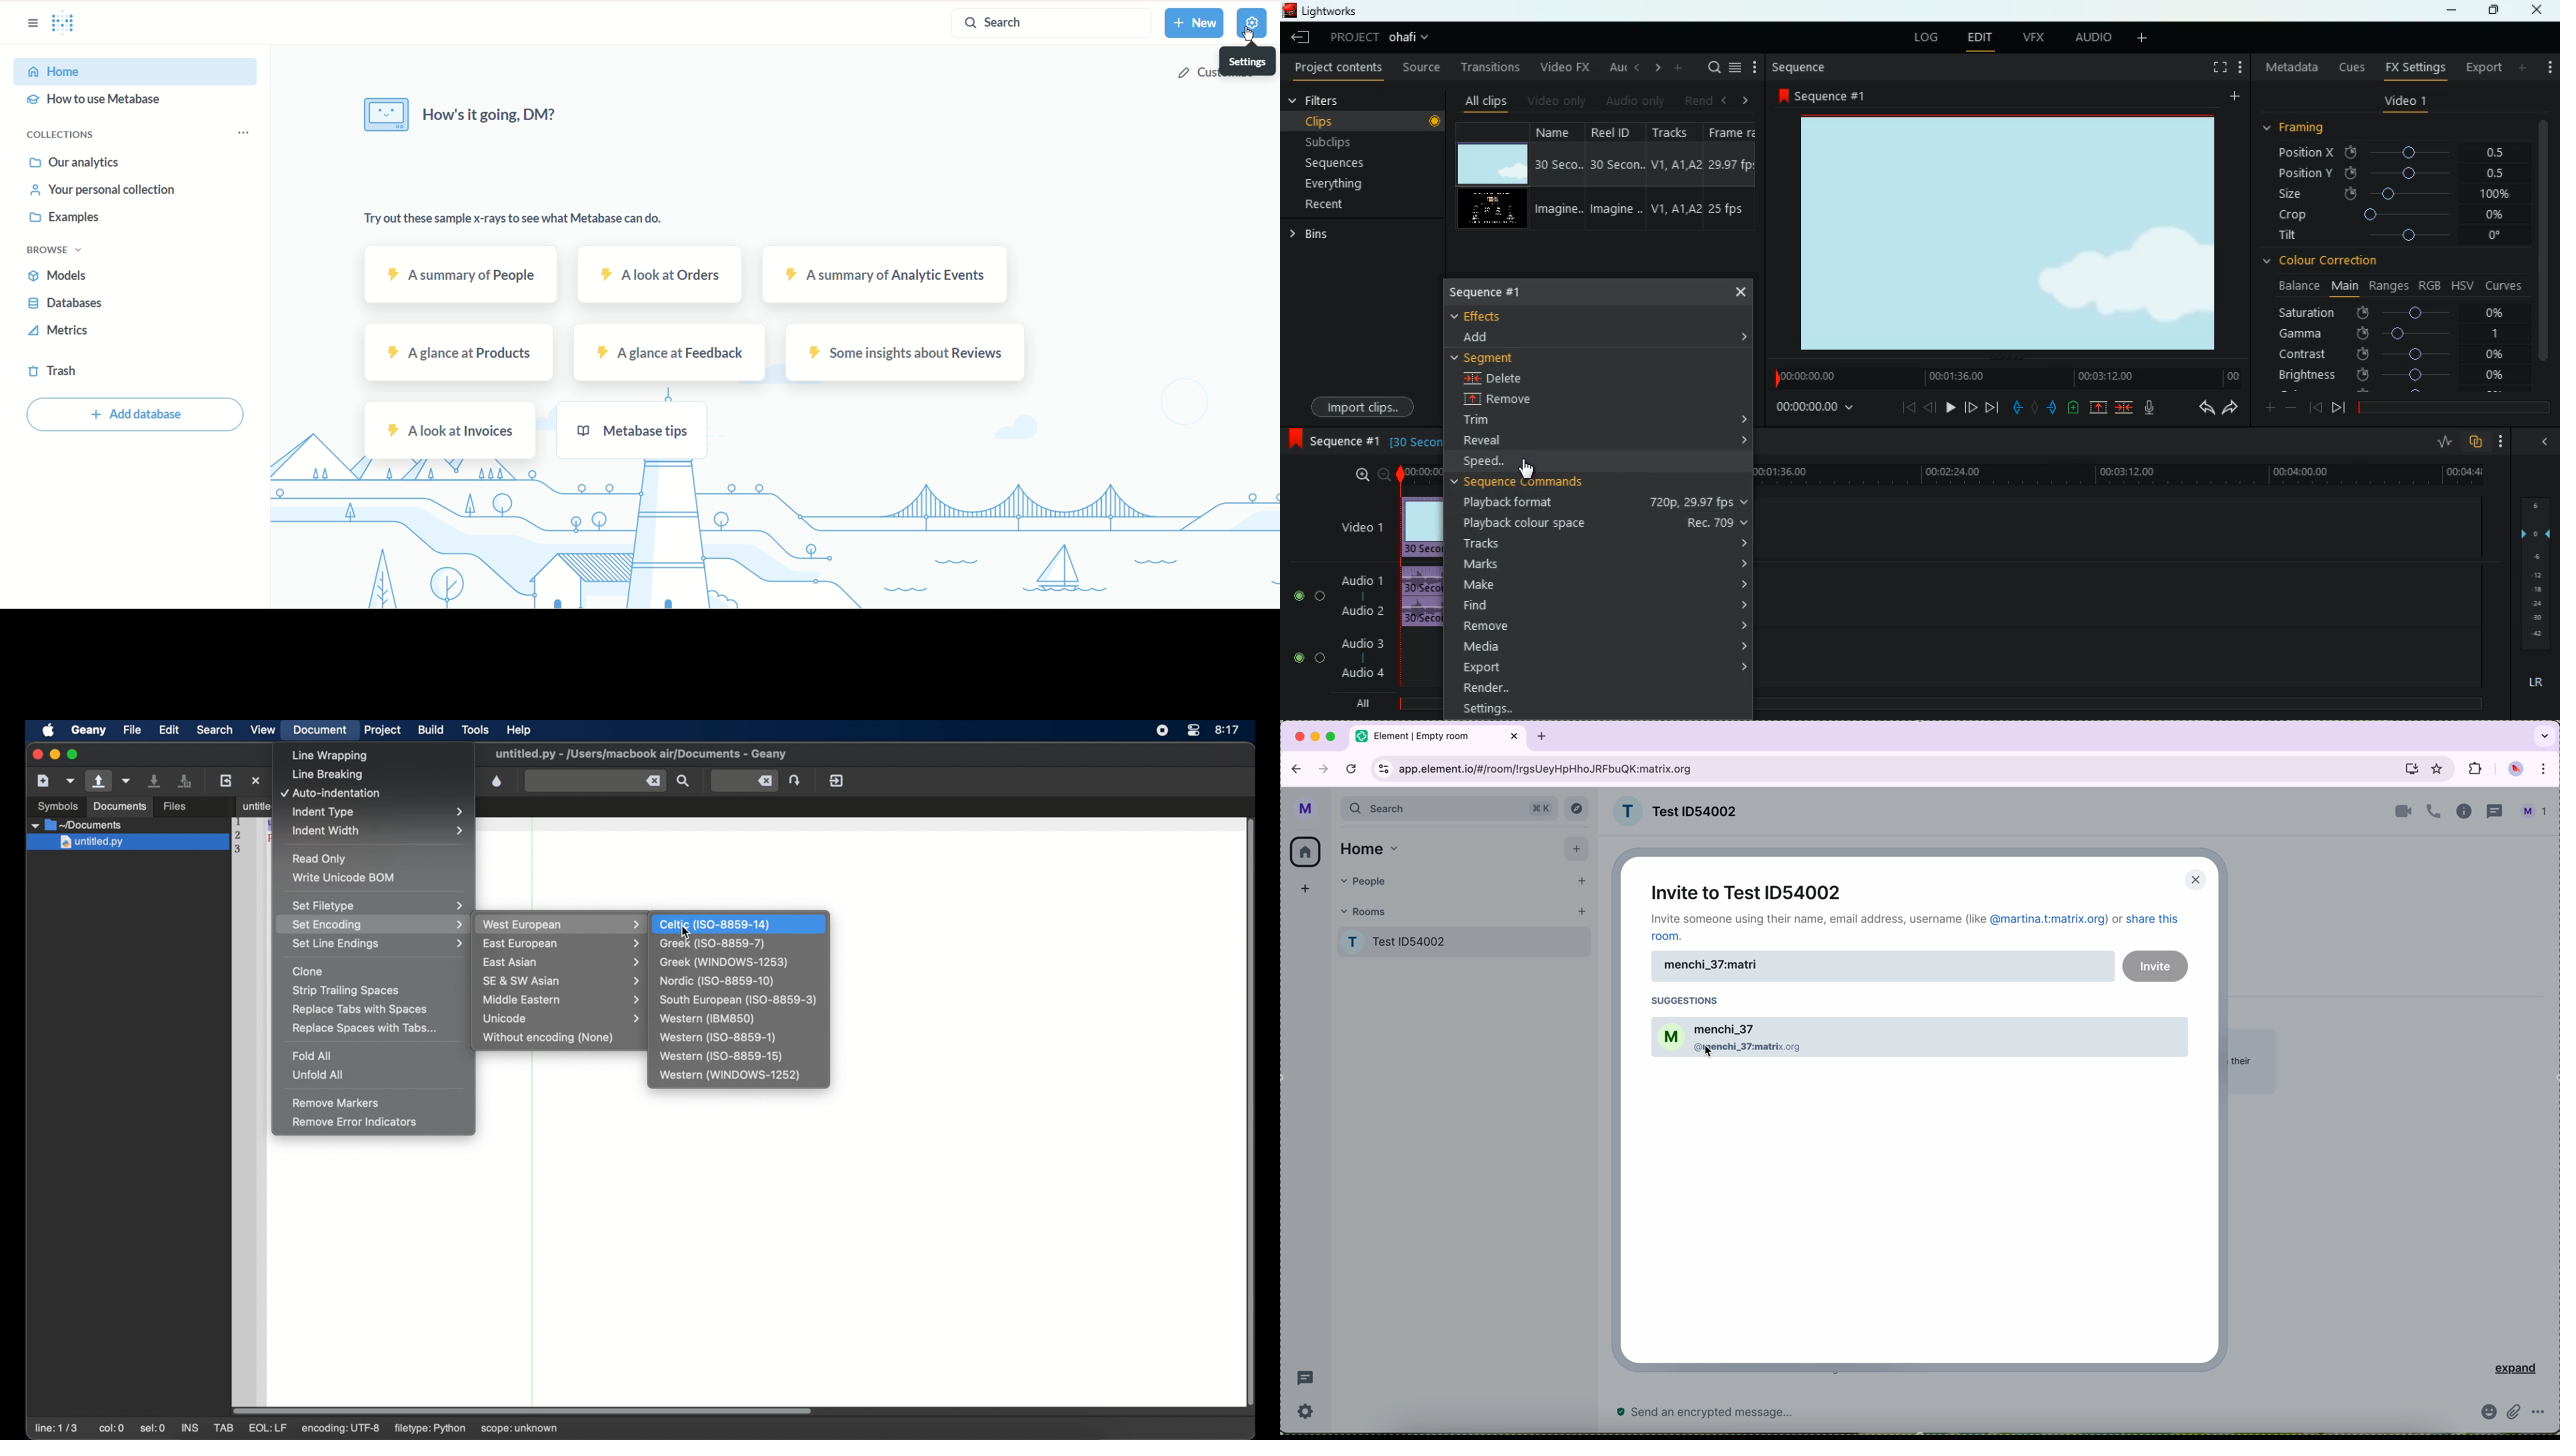  I want to click on suggestions, so click(1689, 1000).